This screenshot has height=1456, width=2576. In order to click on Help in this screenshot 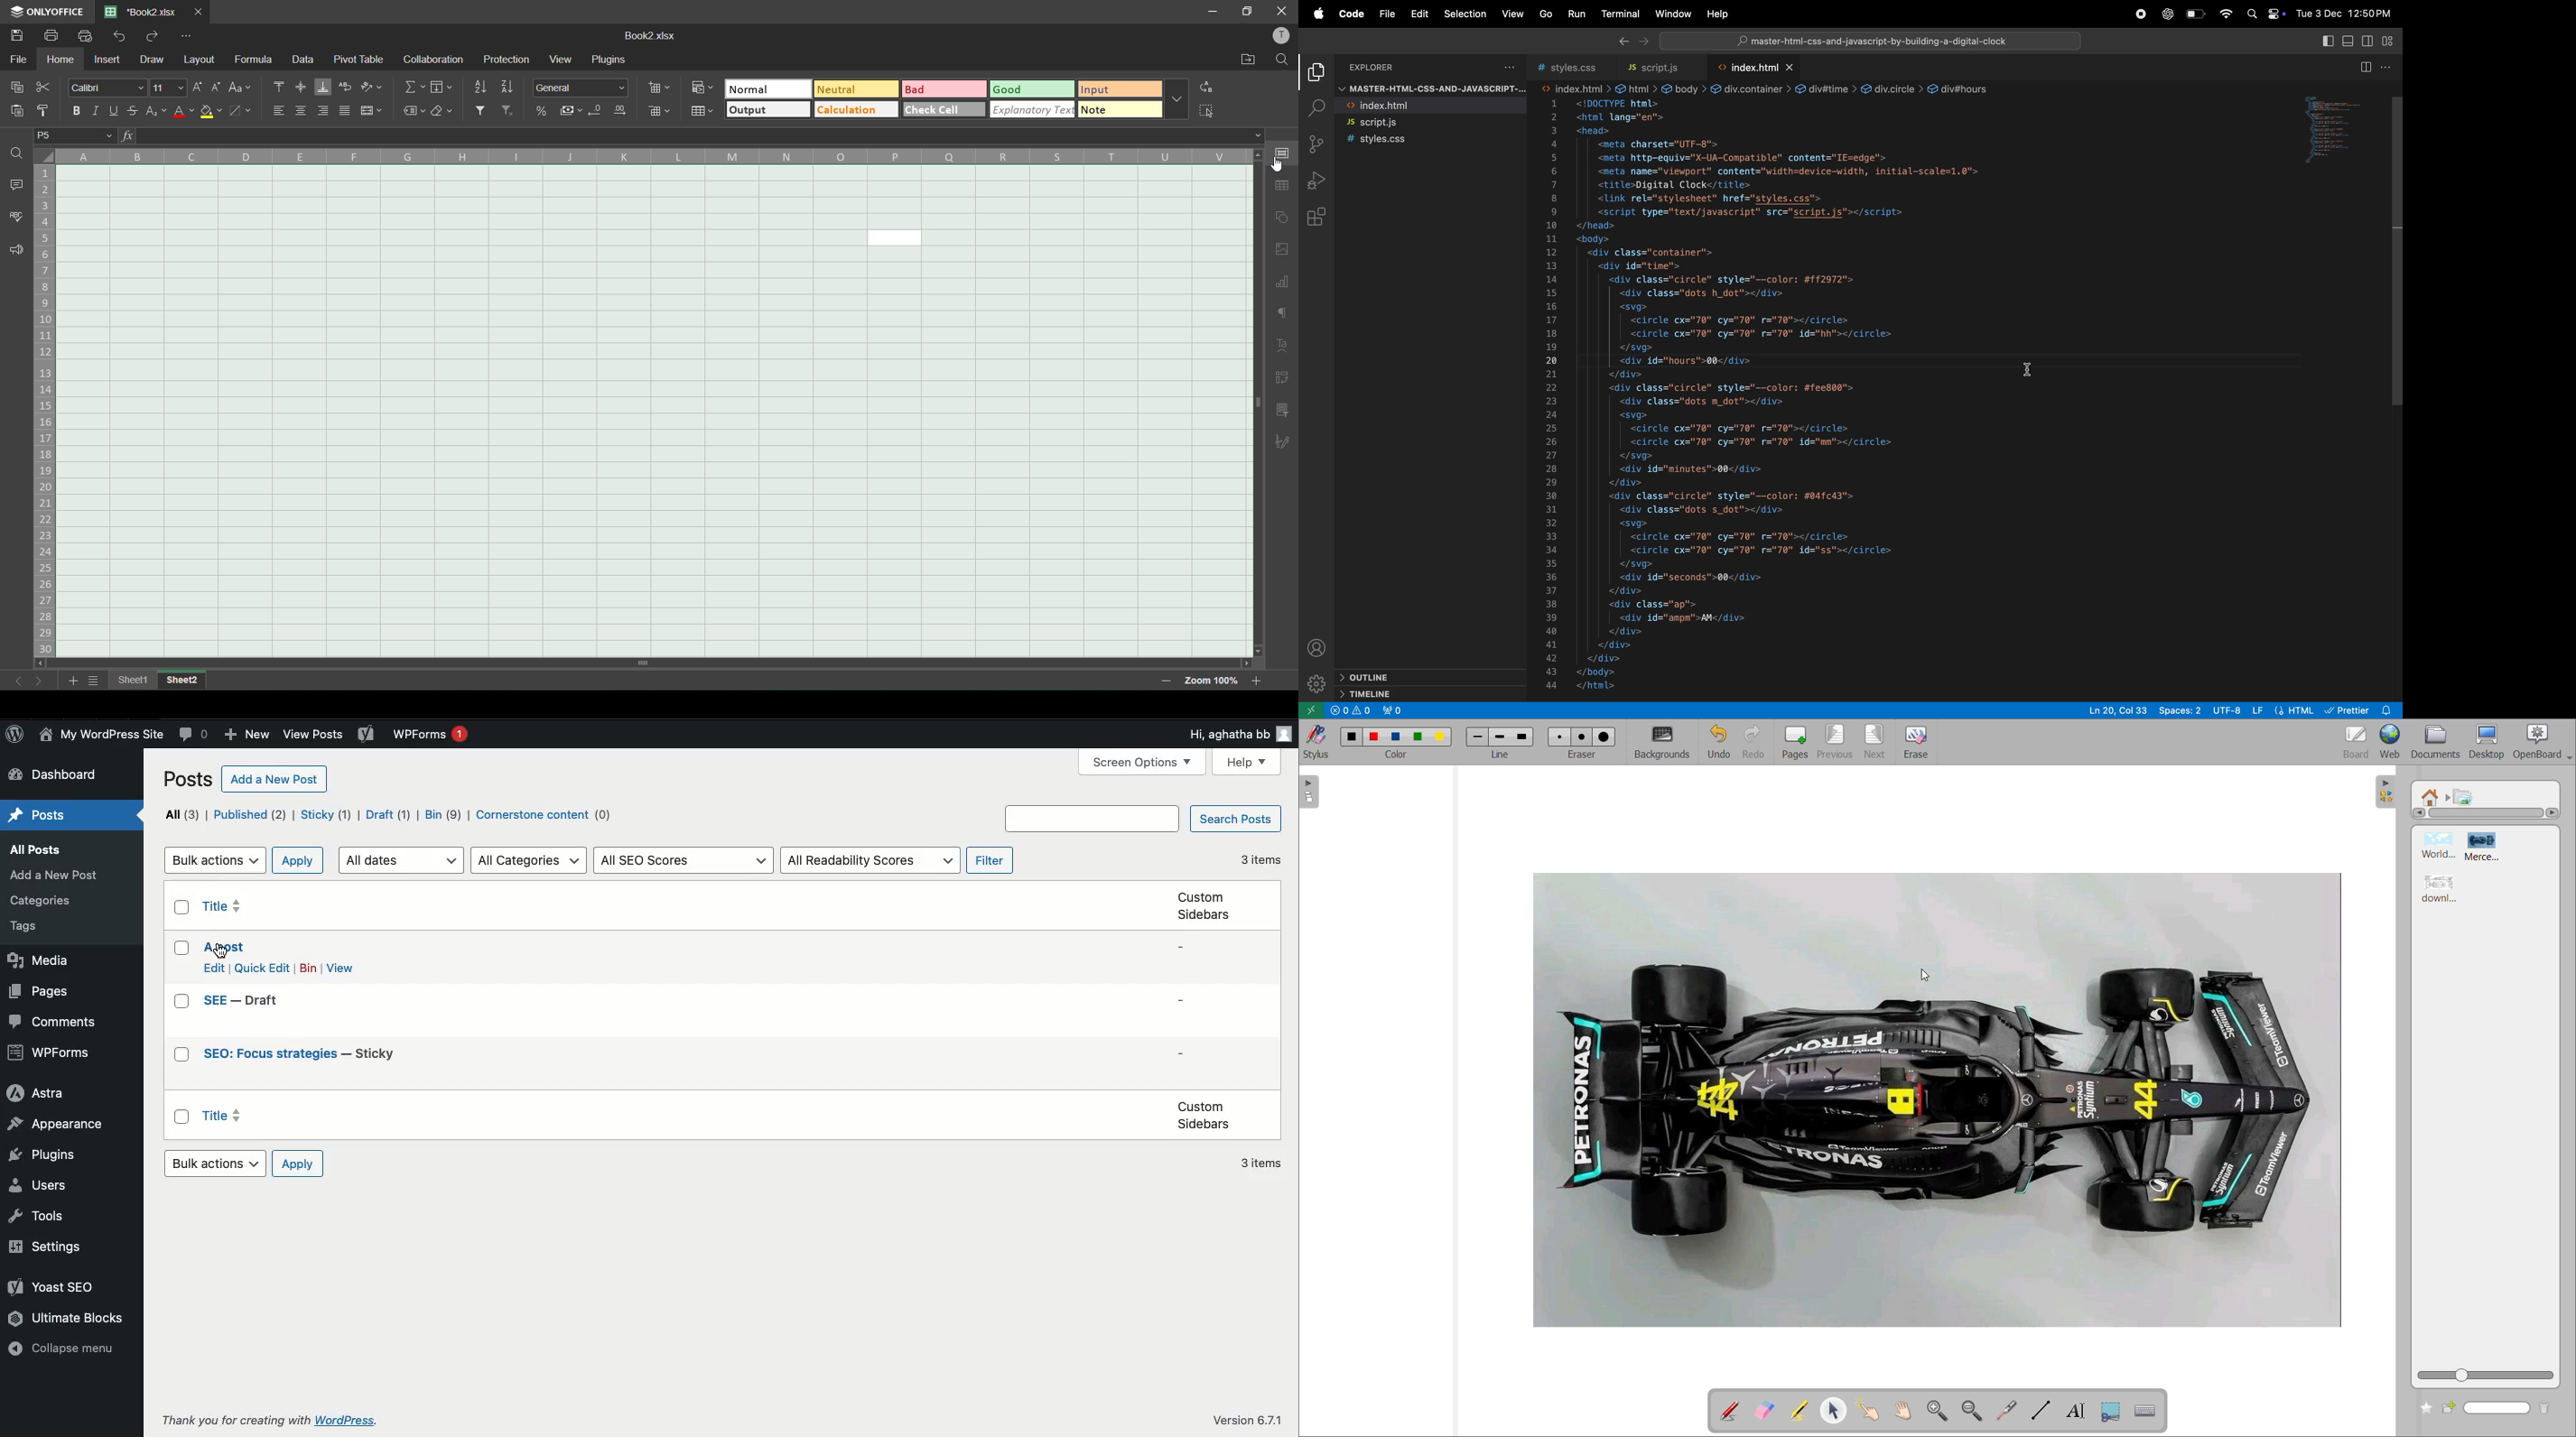, I will do `click(1247, 761)`.